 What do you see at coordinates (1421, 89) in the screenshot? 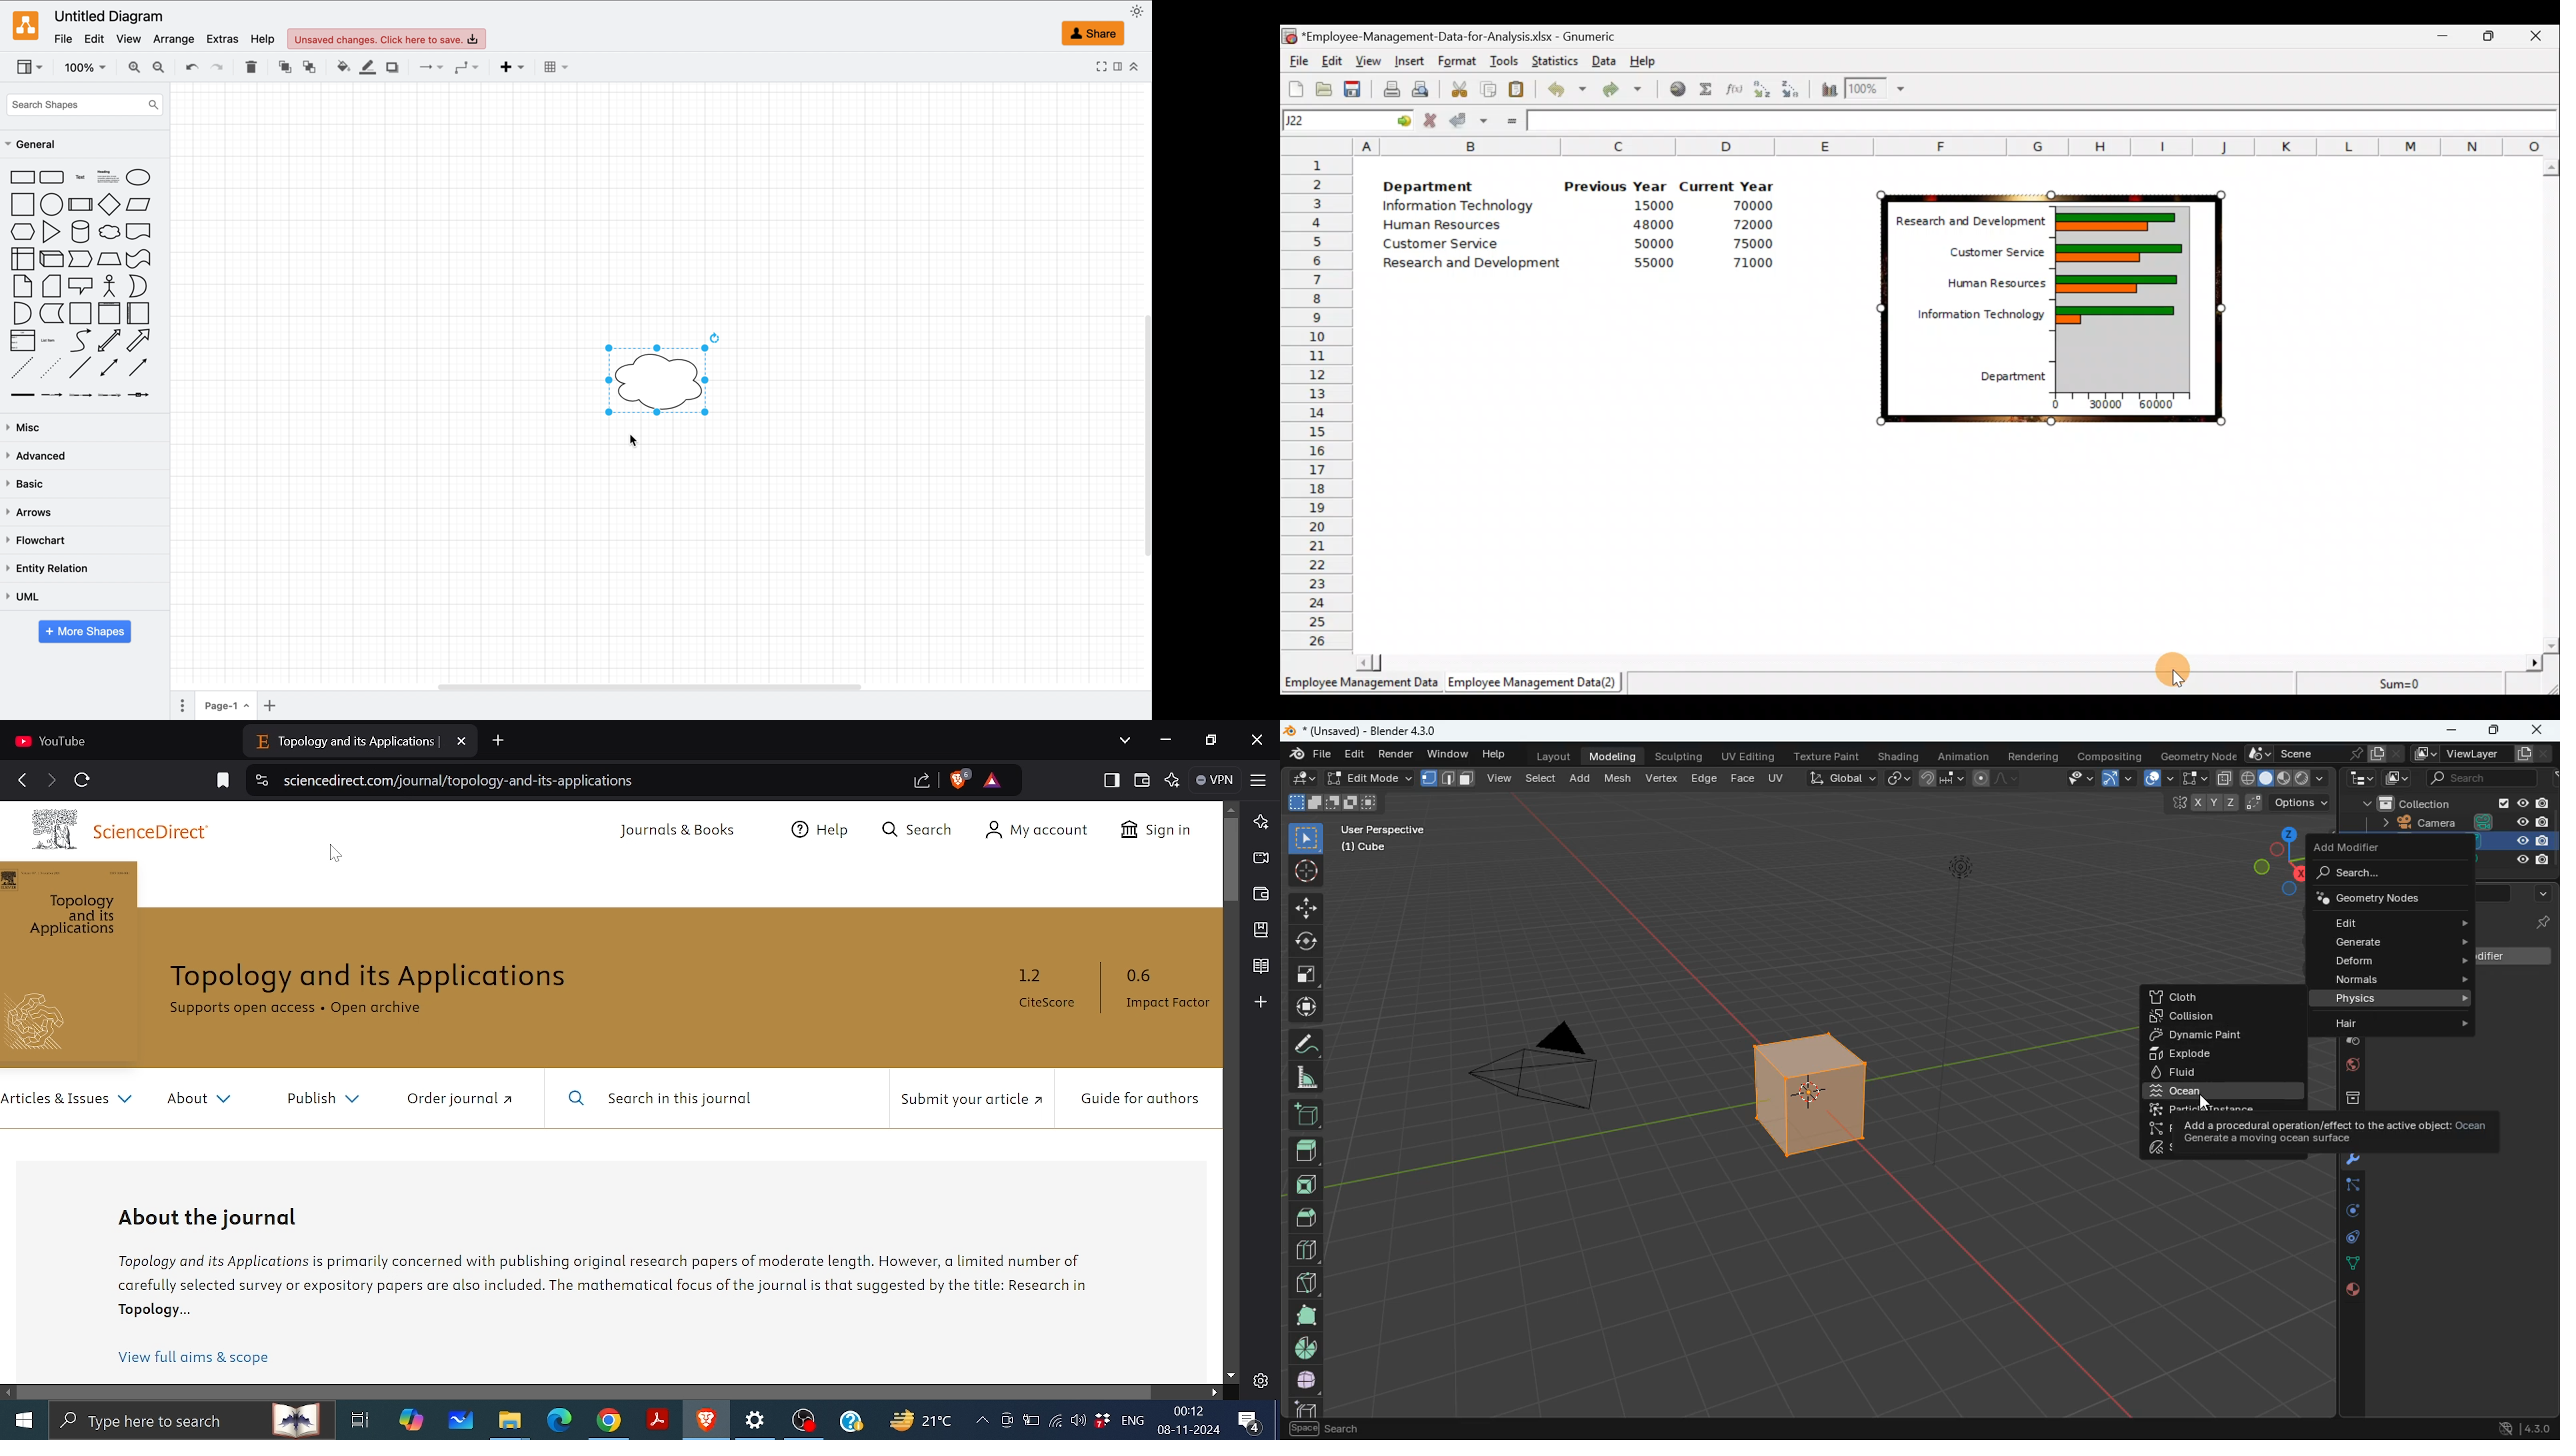
I see `Print preview` at bounding box center [1421, 89].